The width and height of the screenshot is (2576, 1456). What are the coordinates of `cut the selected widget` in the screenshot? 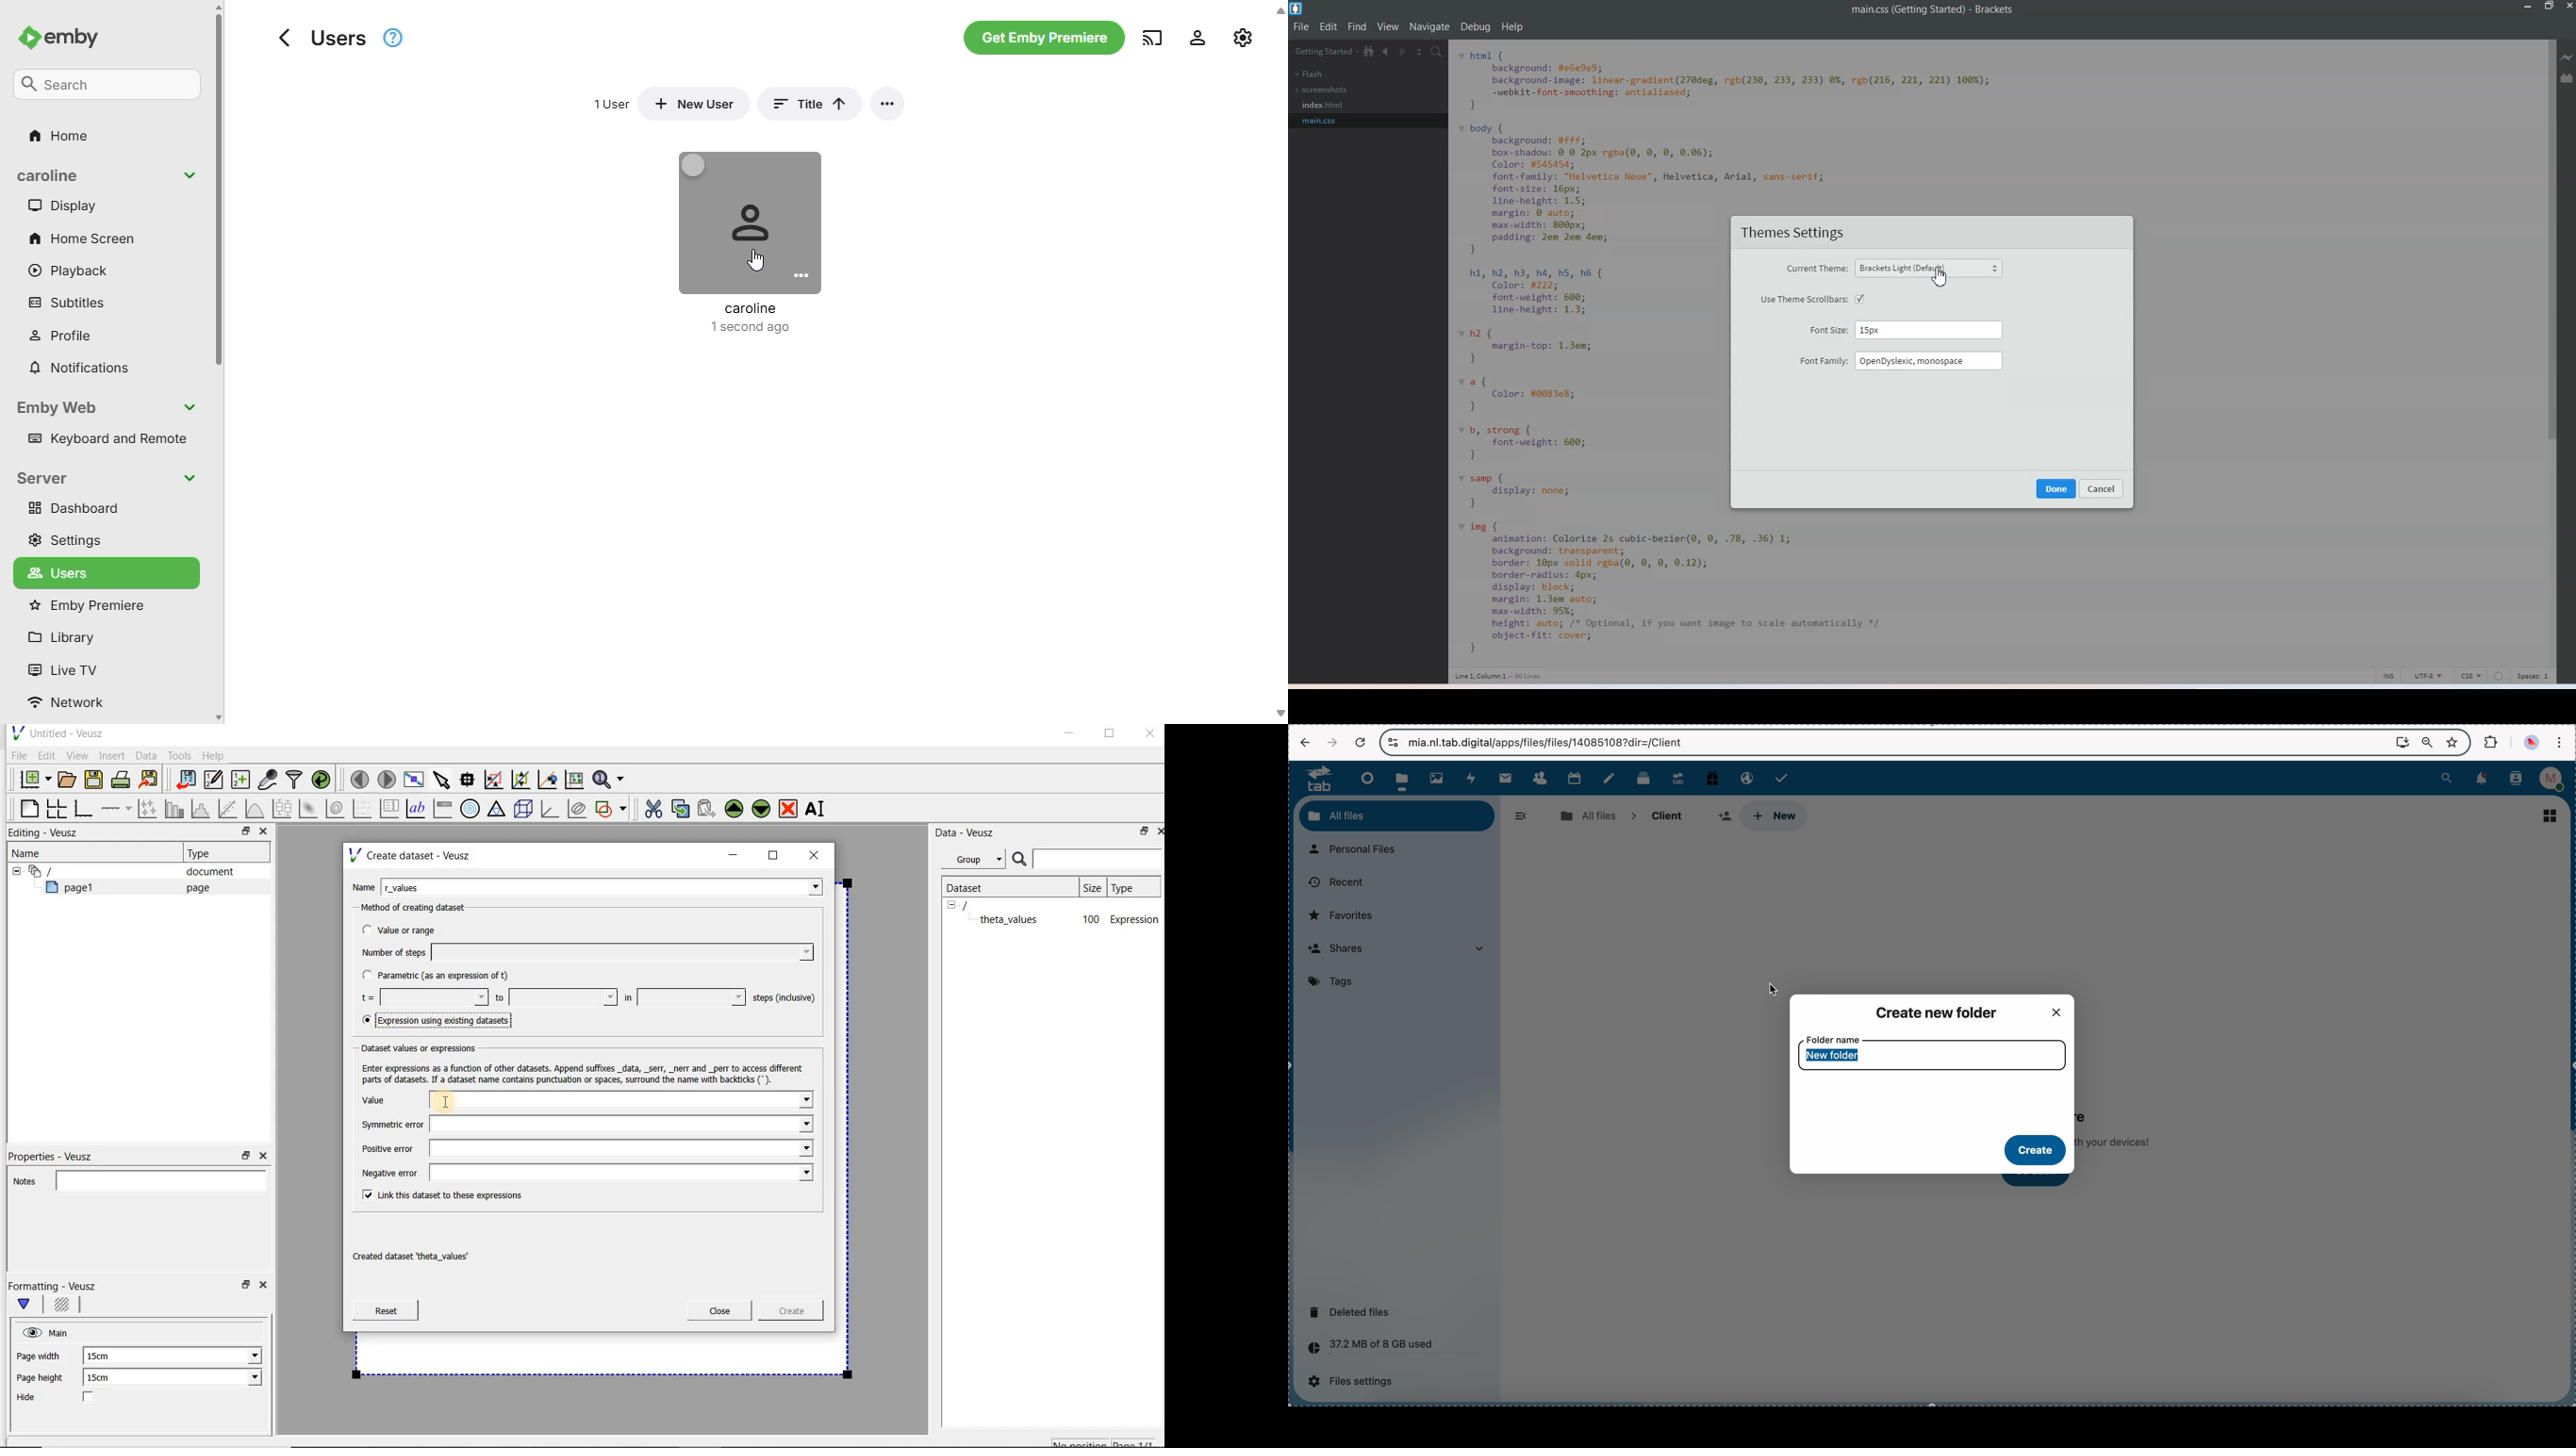 It's located at (651, 807).